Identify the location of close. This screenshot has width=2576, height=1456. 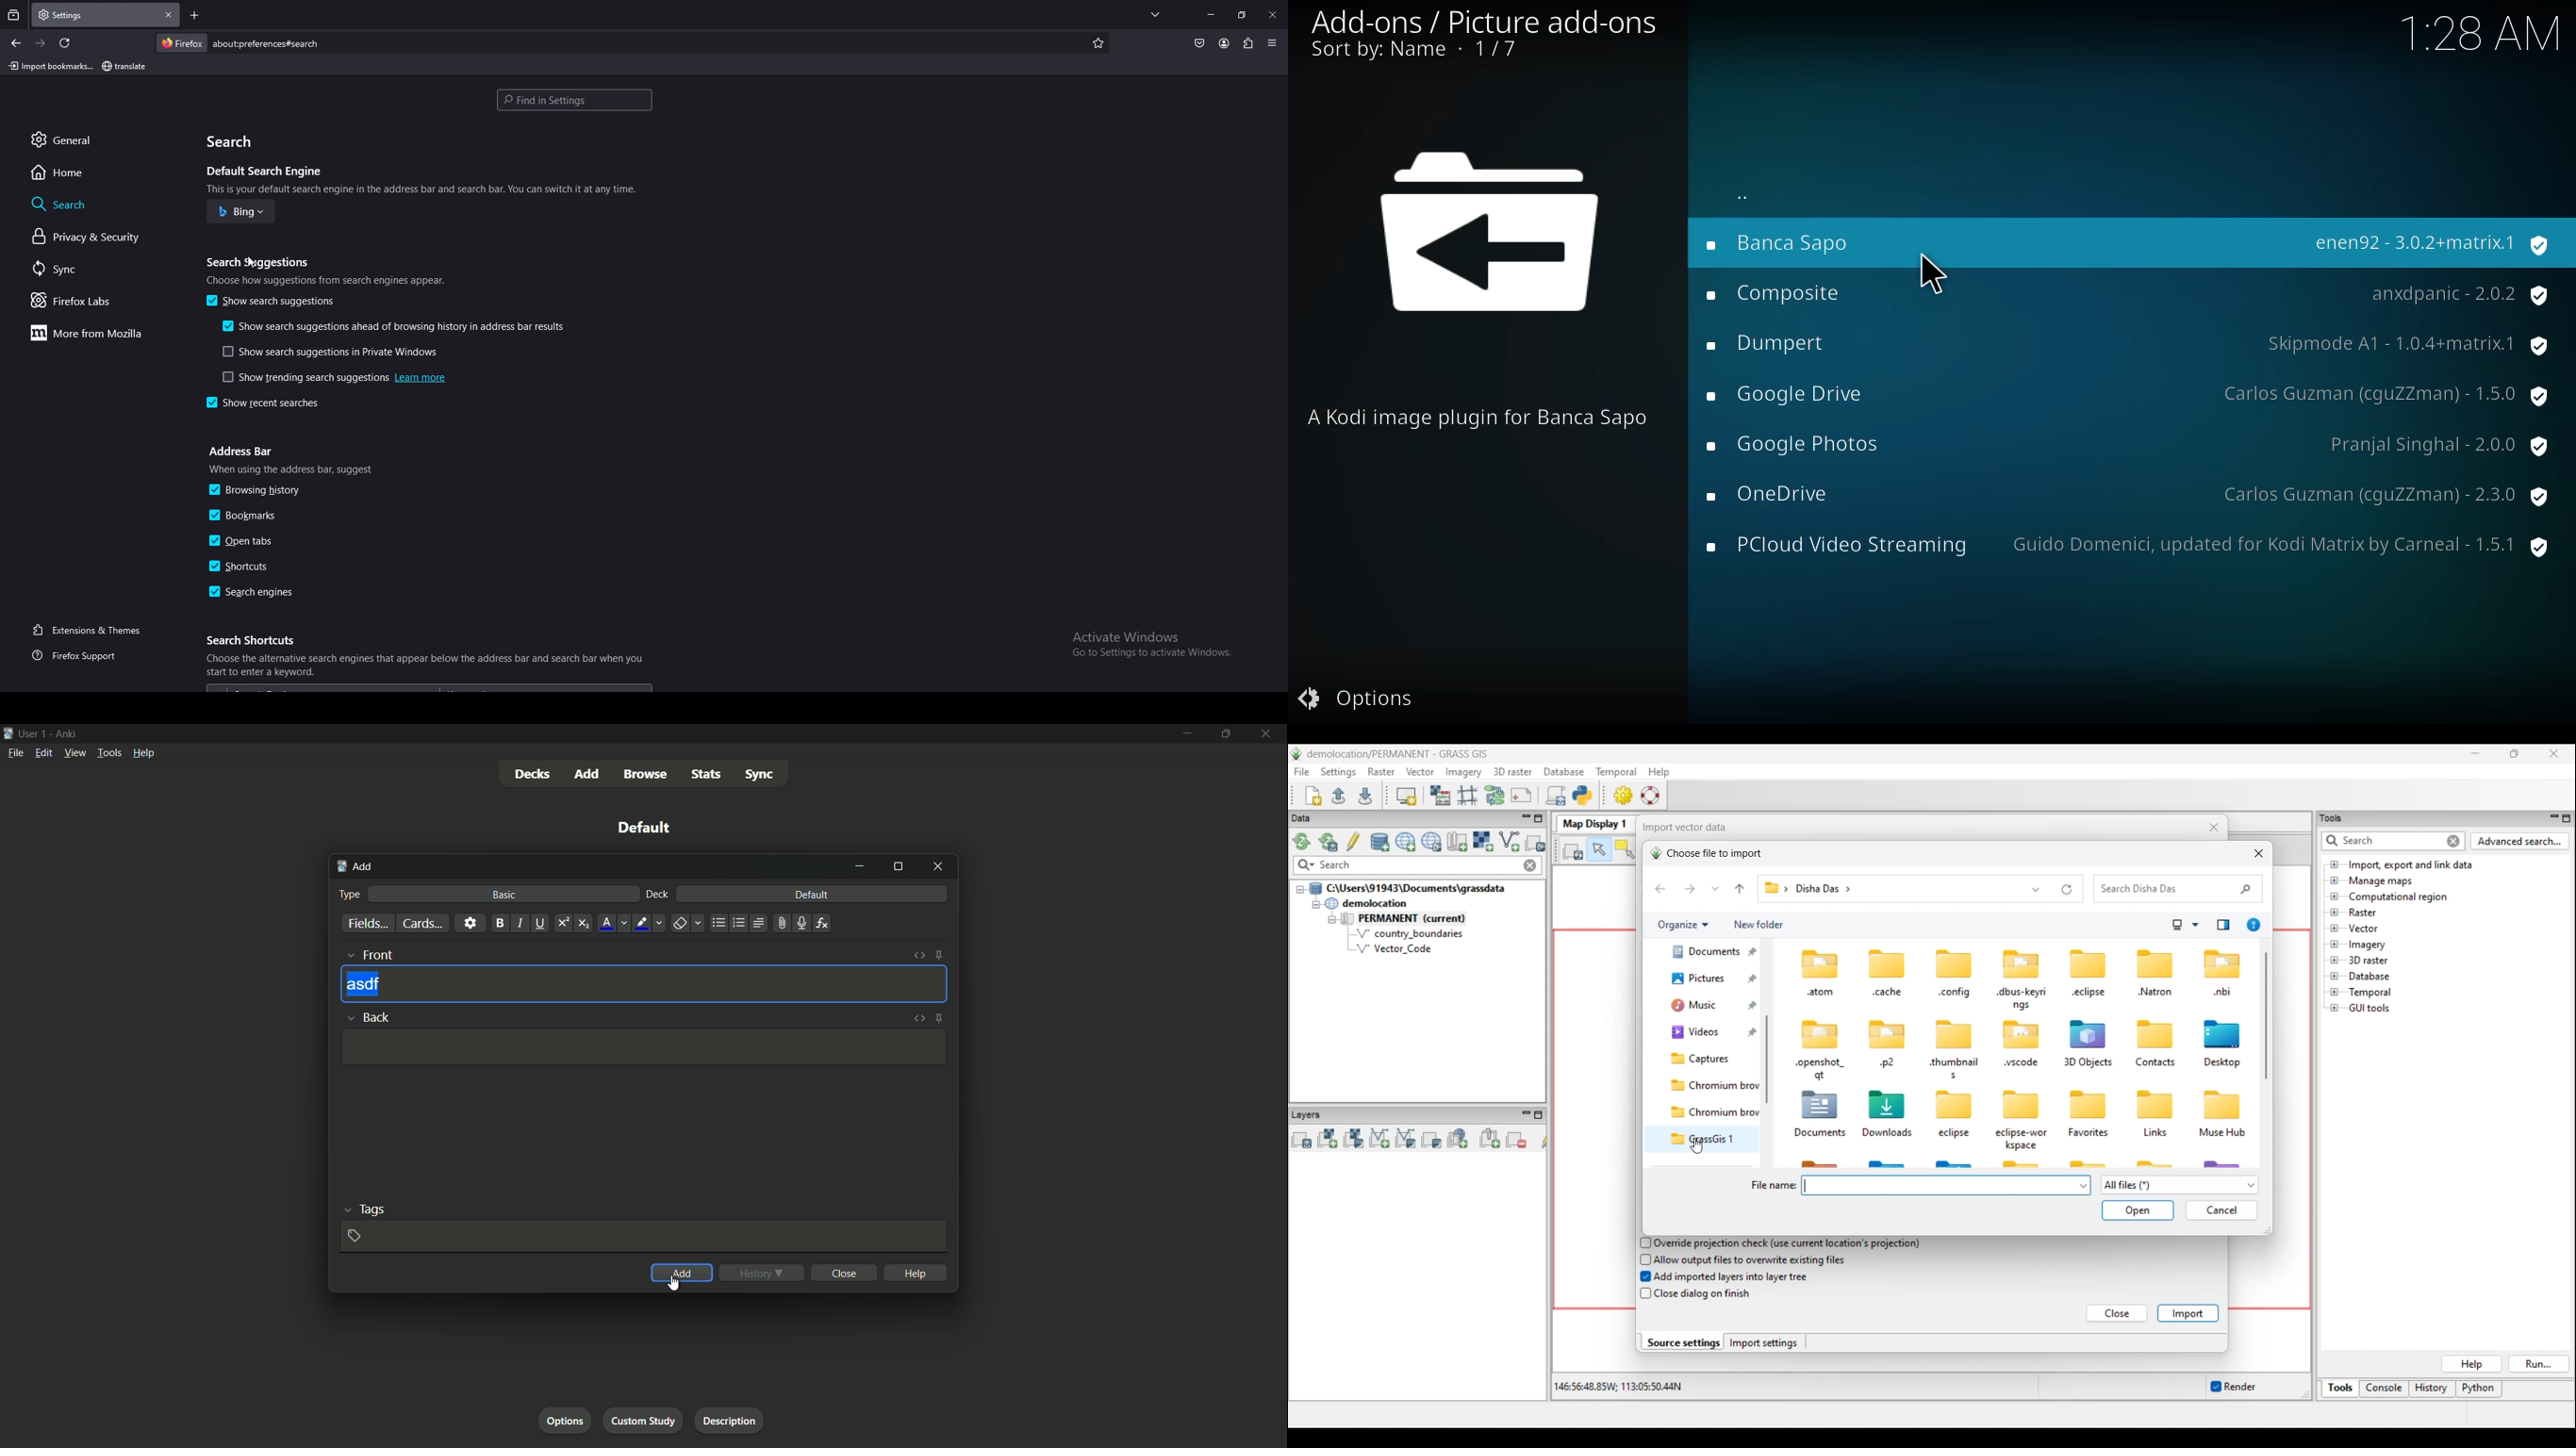
(1265, 733).